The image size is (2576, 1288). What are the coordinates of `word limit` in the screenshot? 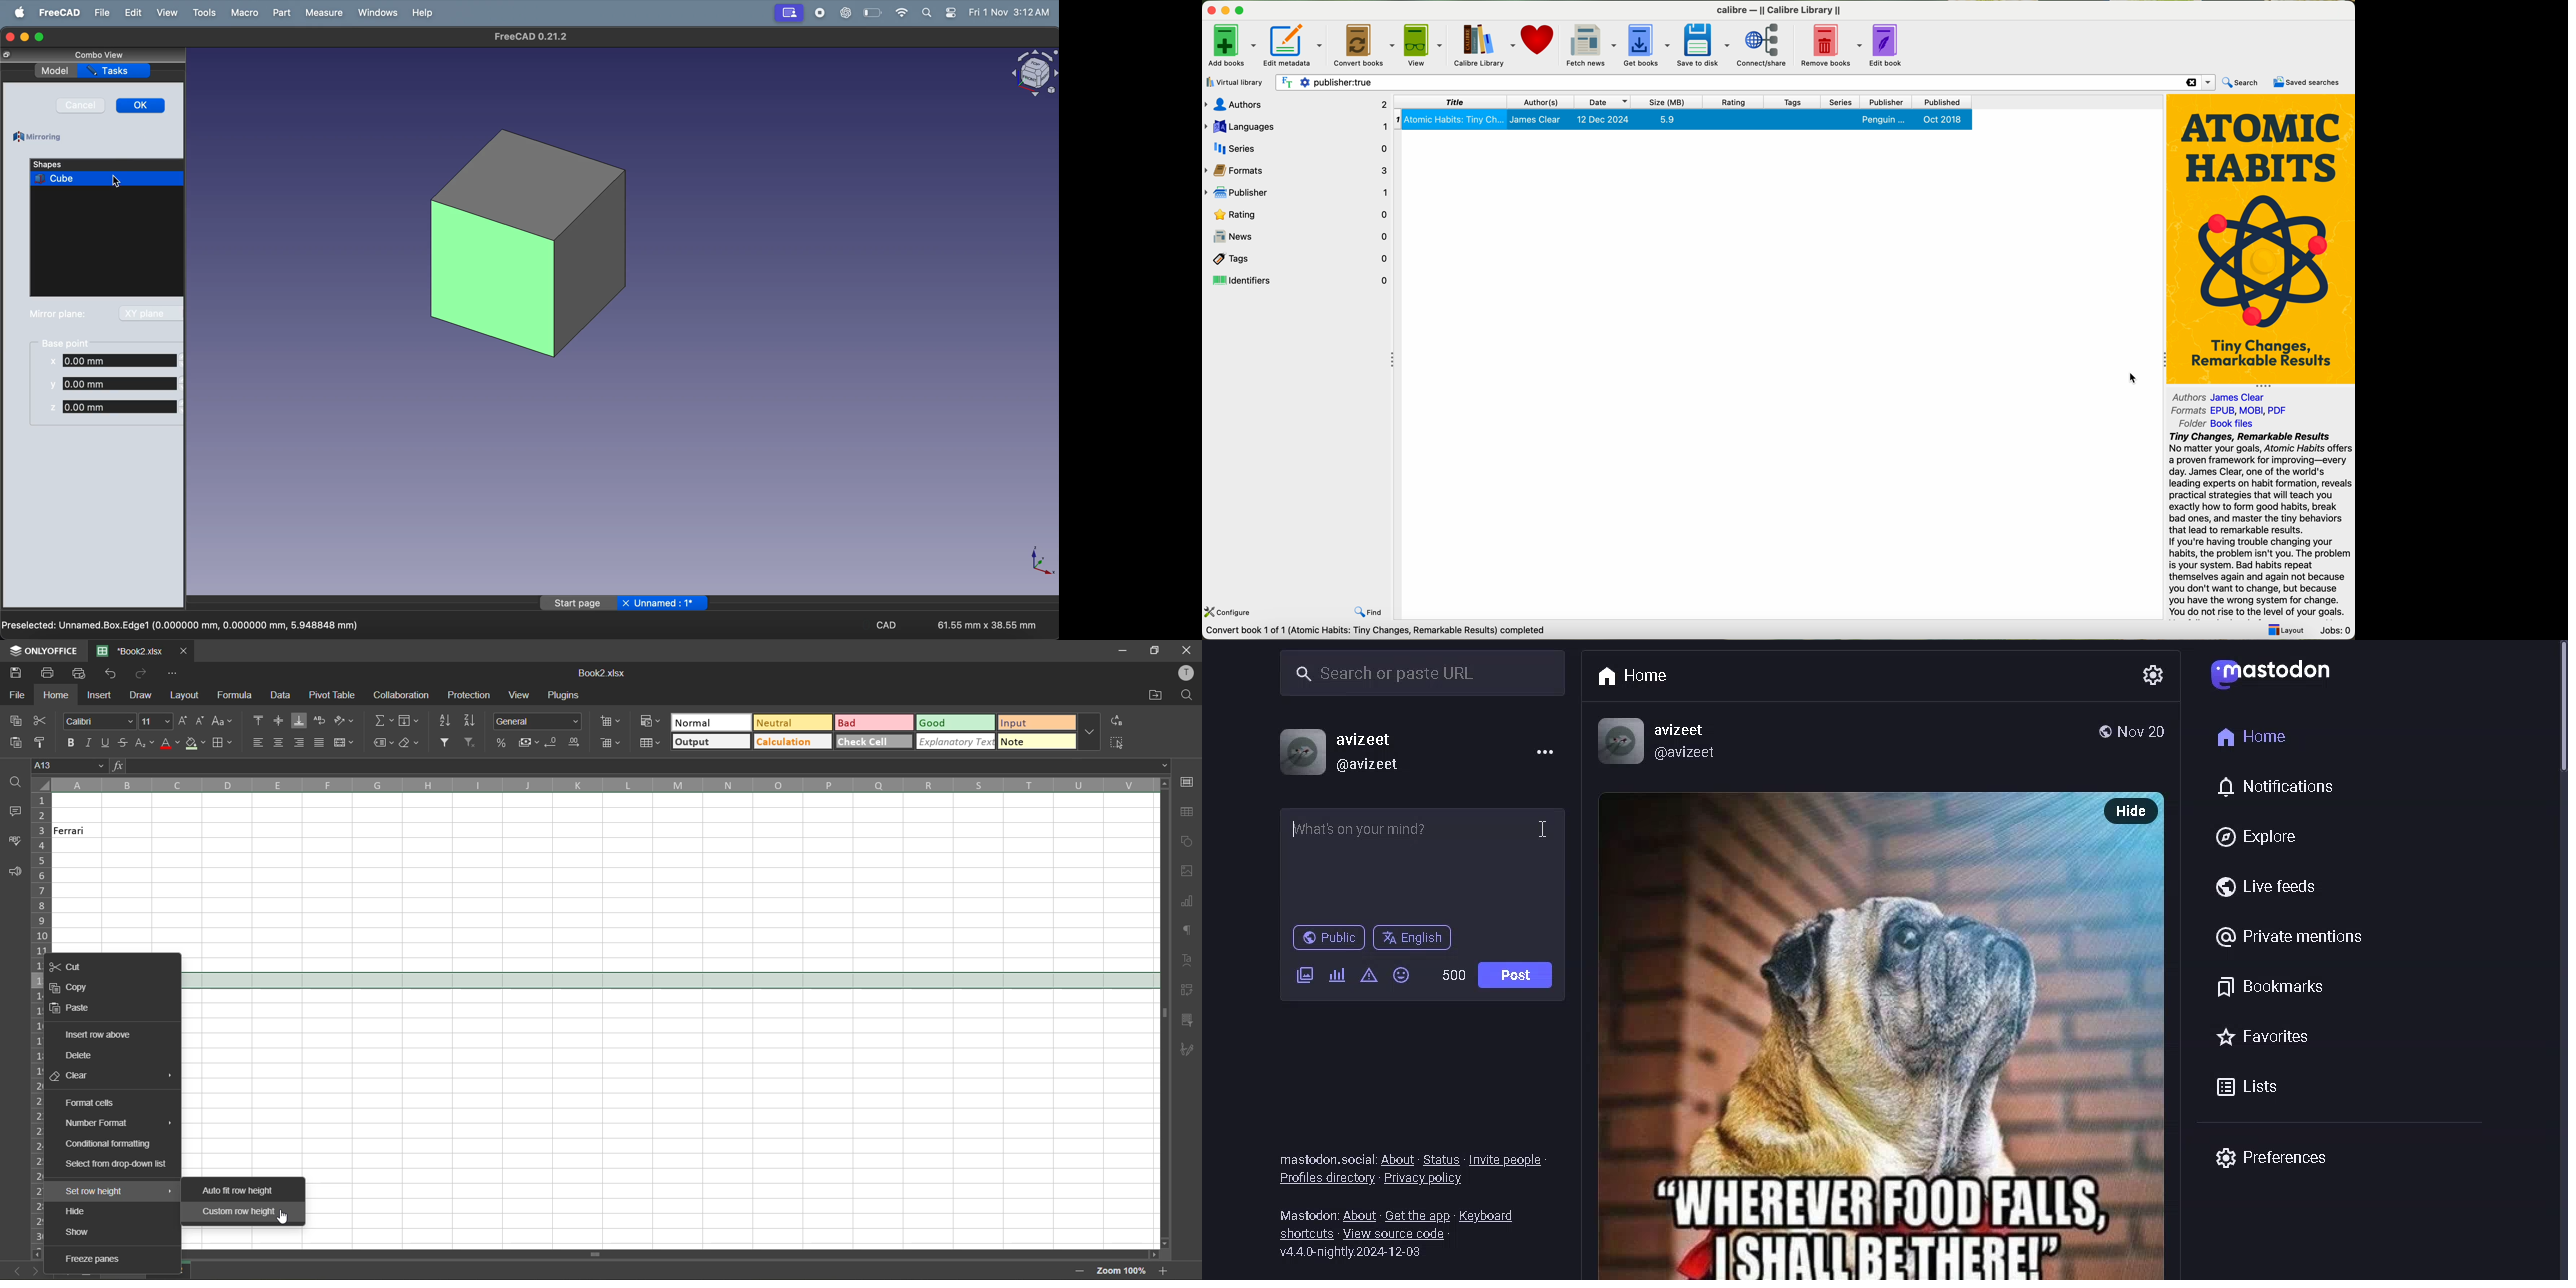 It's located at (1452, 975).